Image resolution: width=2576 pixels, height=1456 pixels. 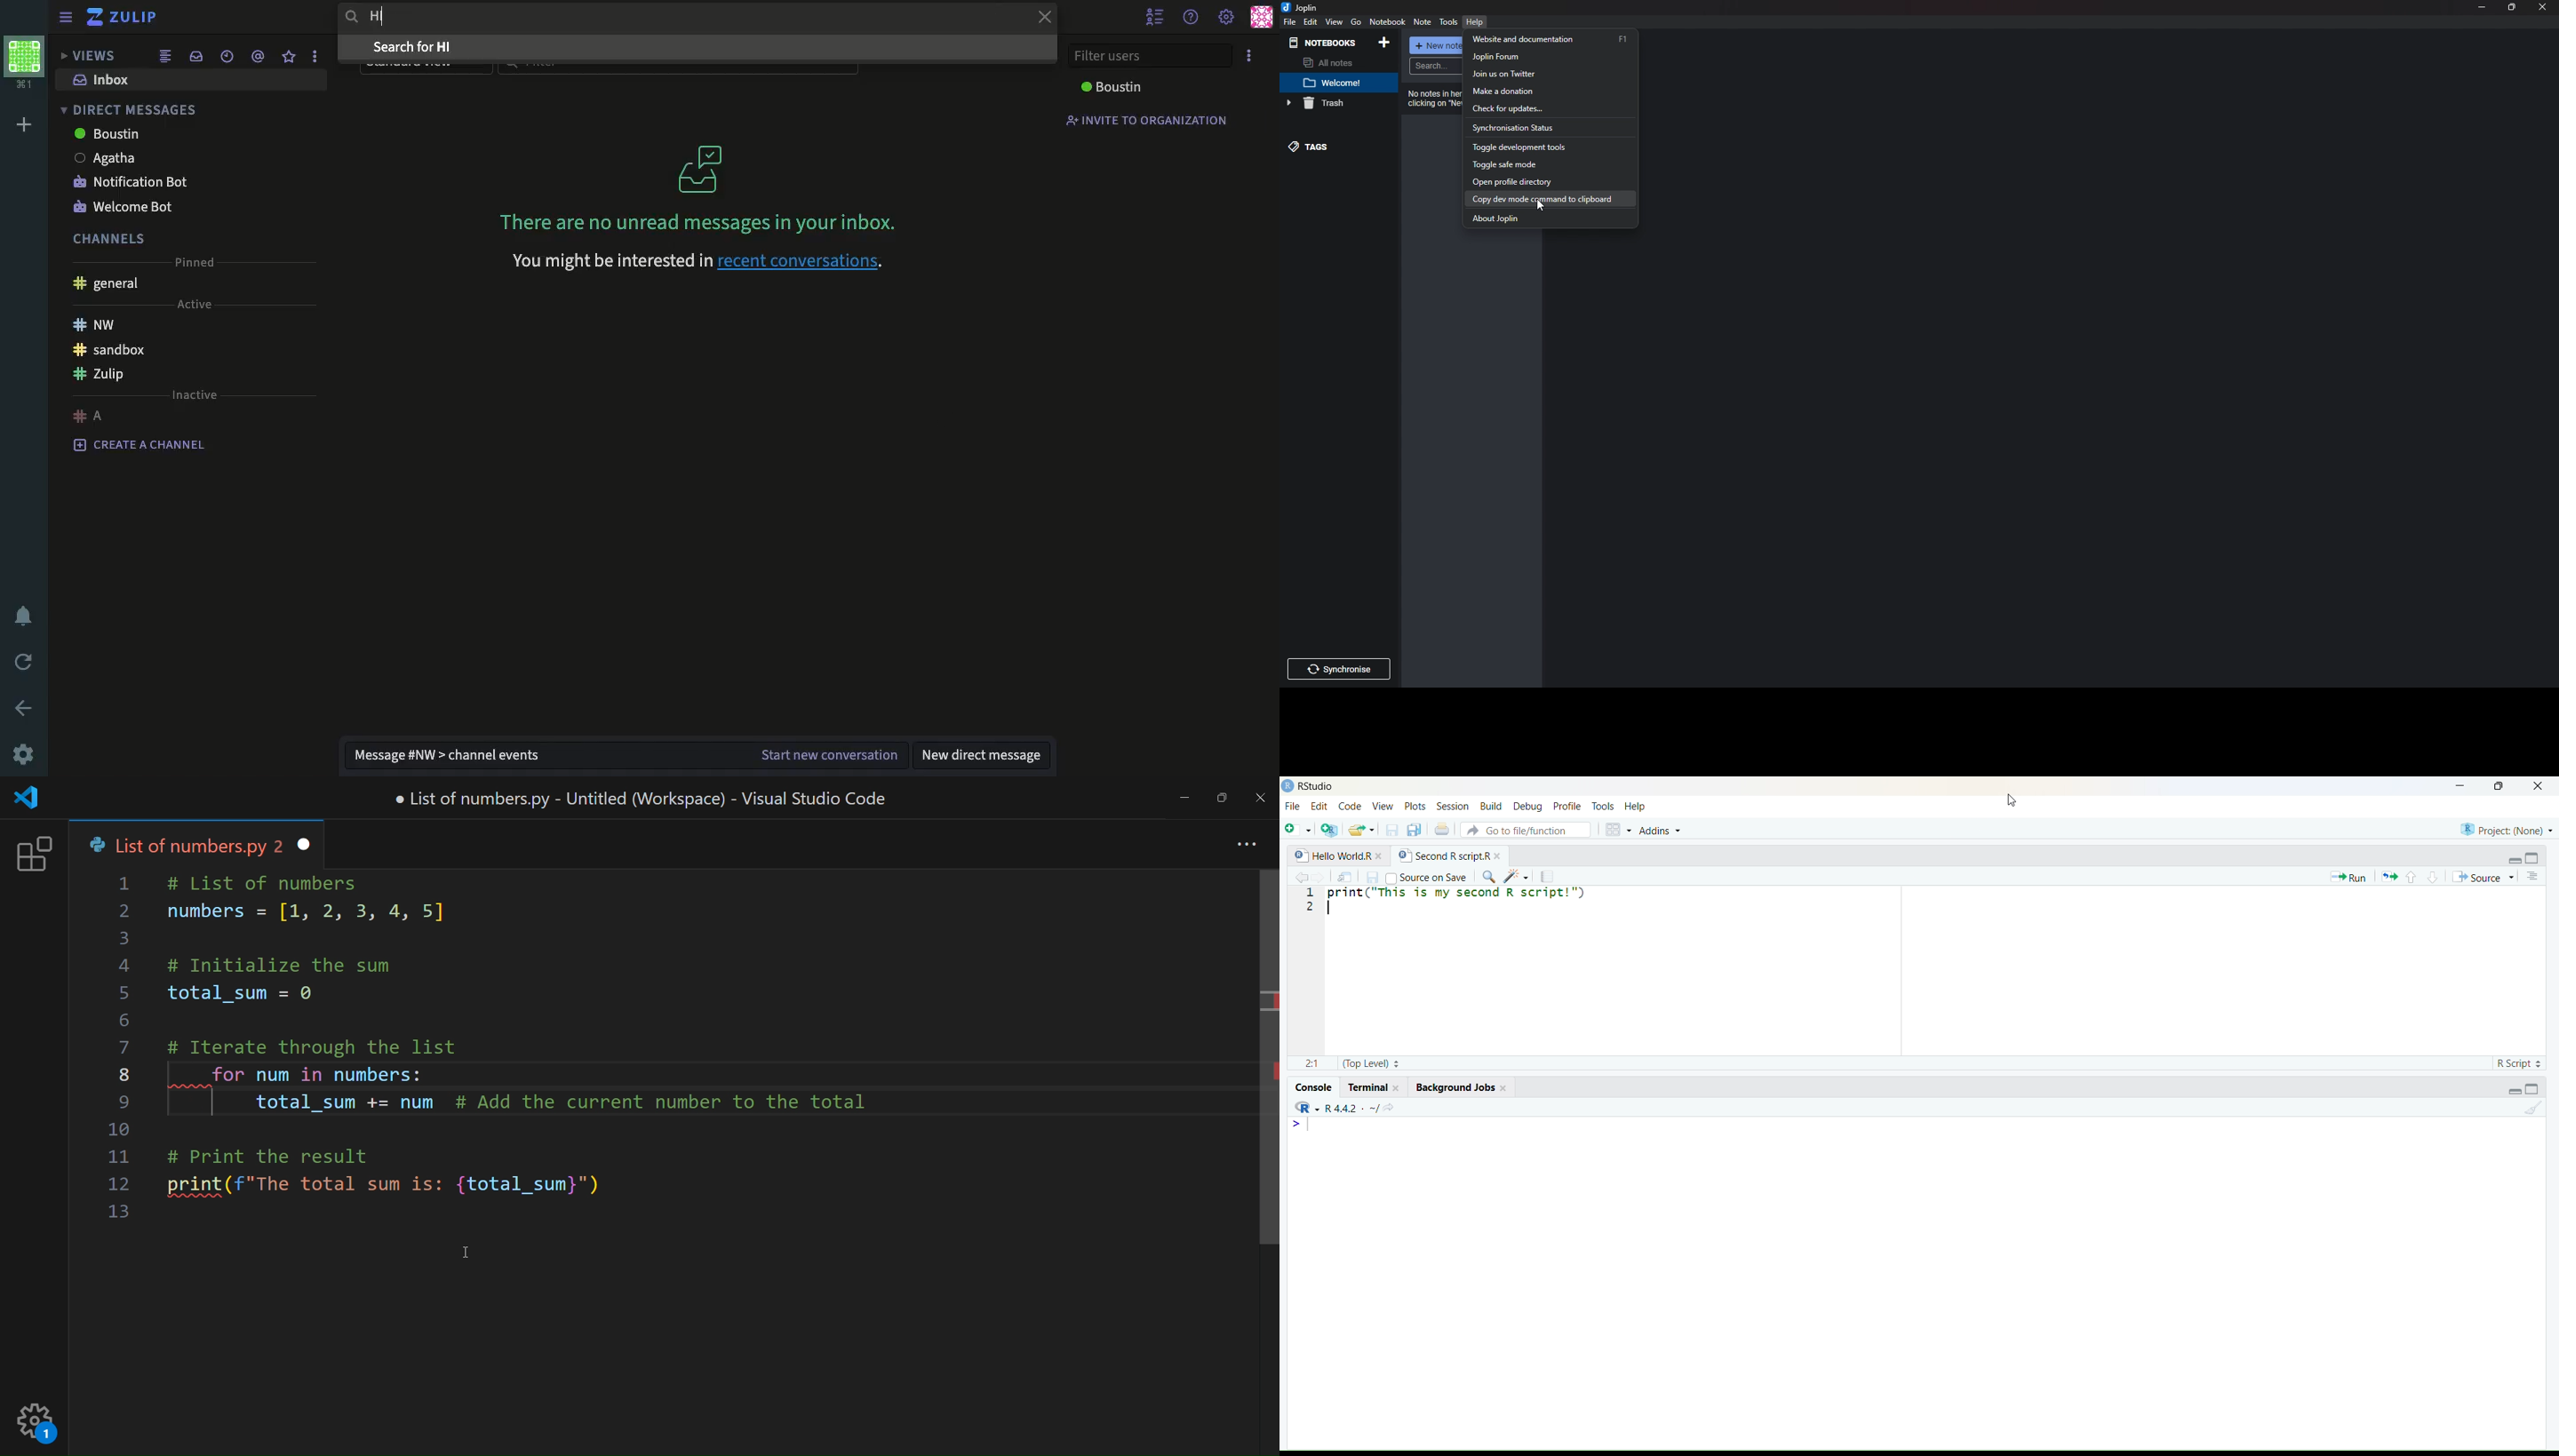 I want to click on File, so click(x=1293, y=805).